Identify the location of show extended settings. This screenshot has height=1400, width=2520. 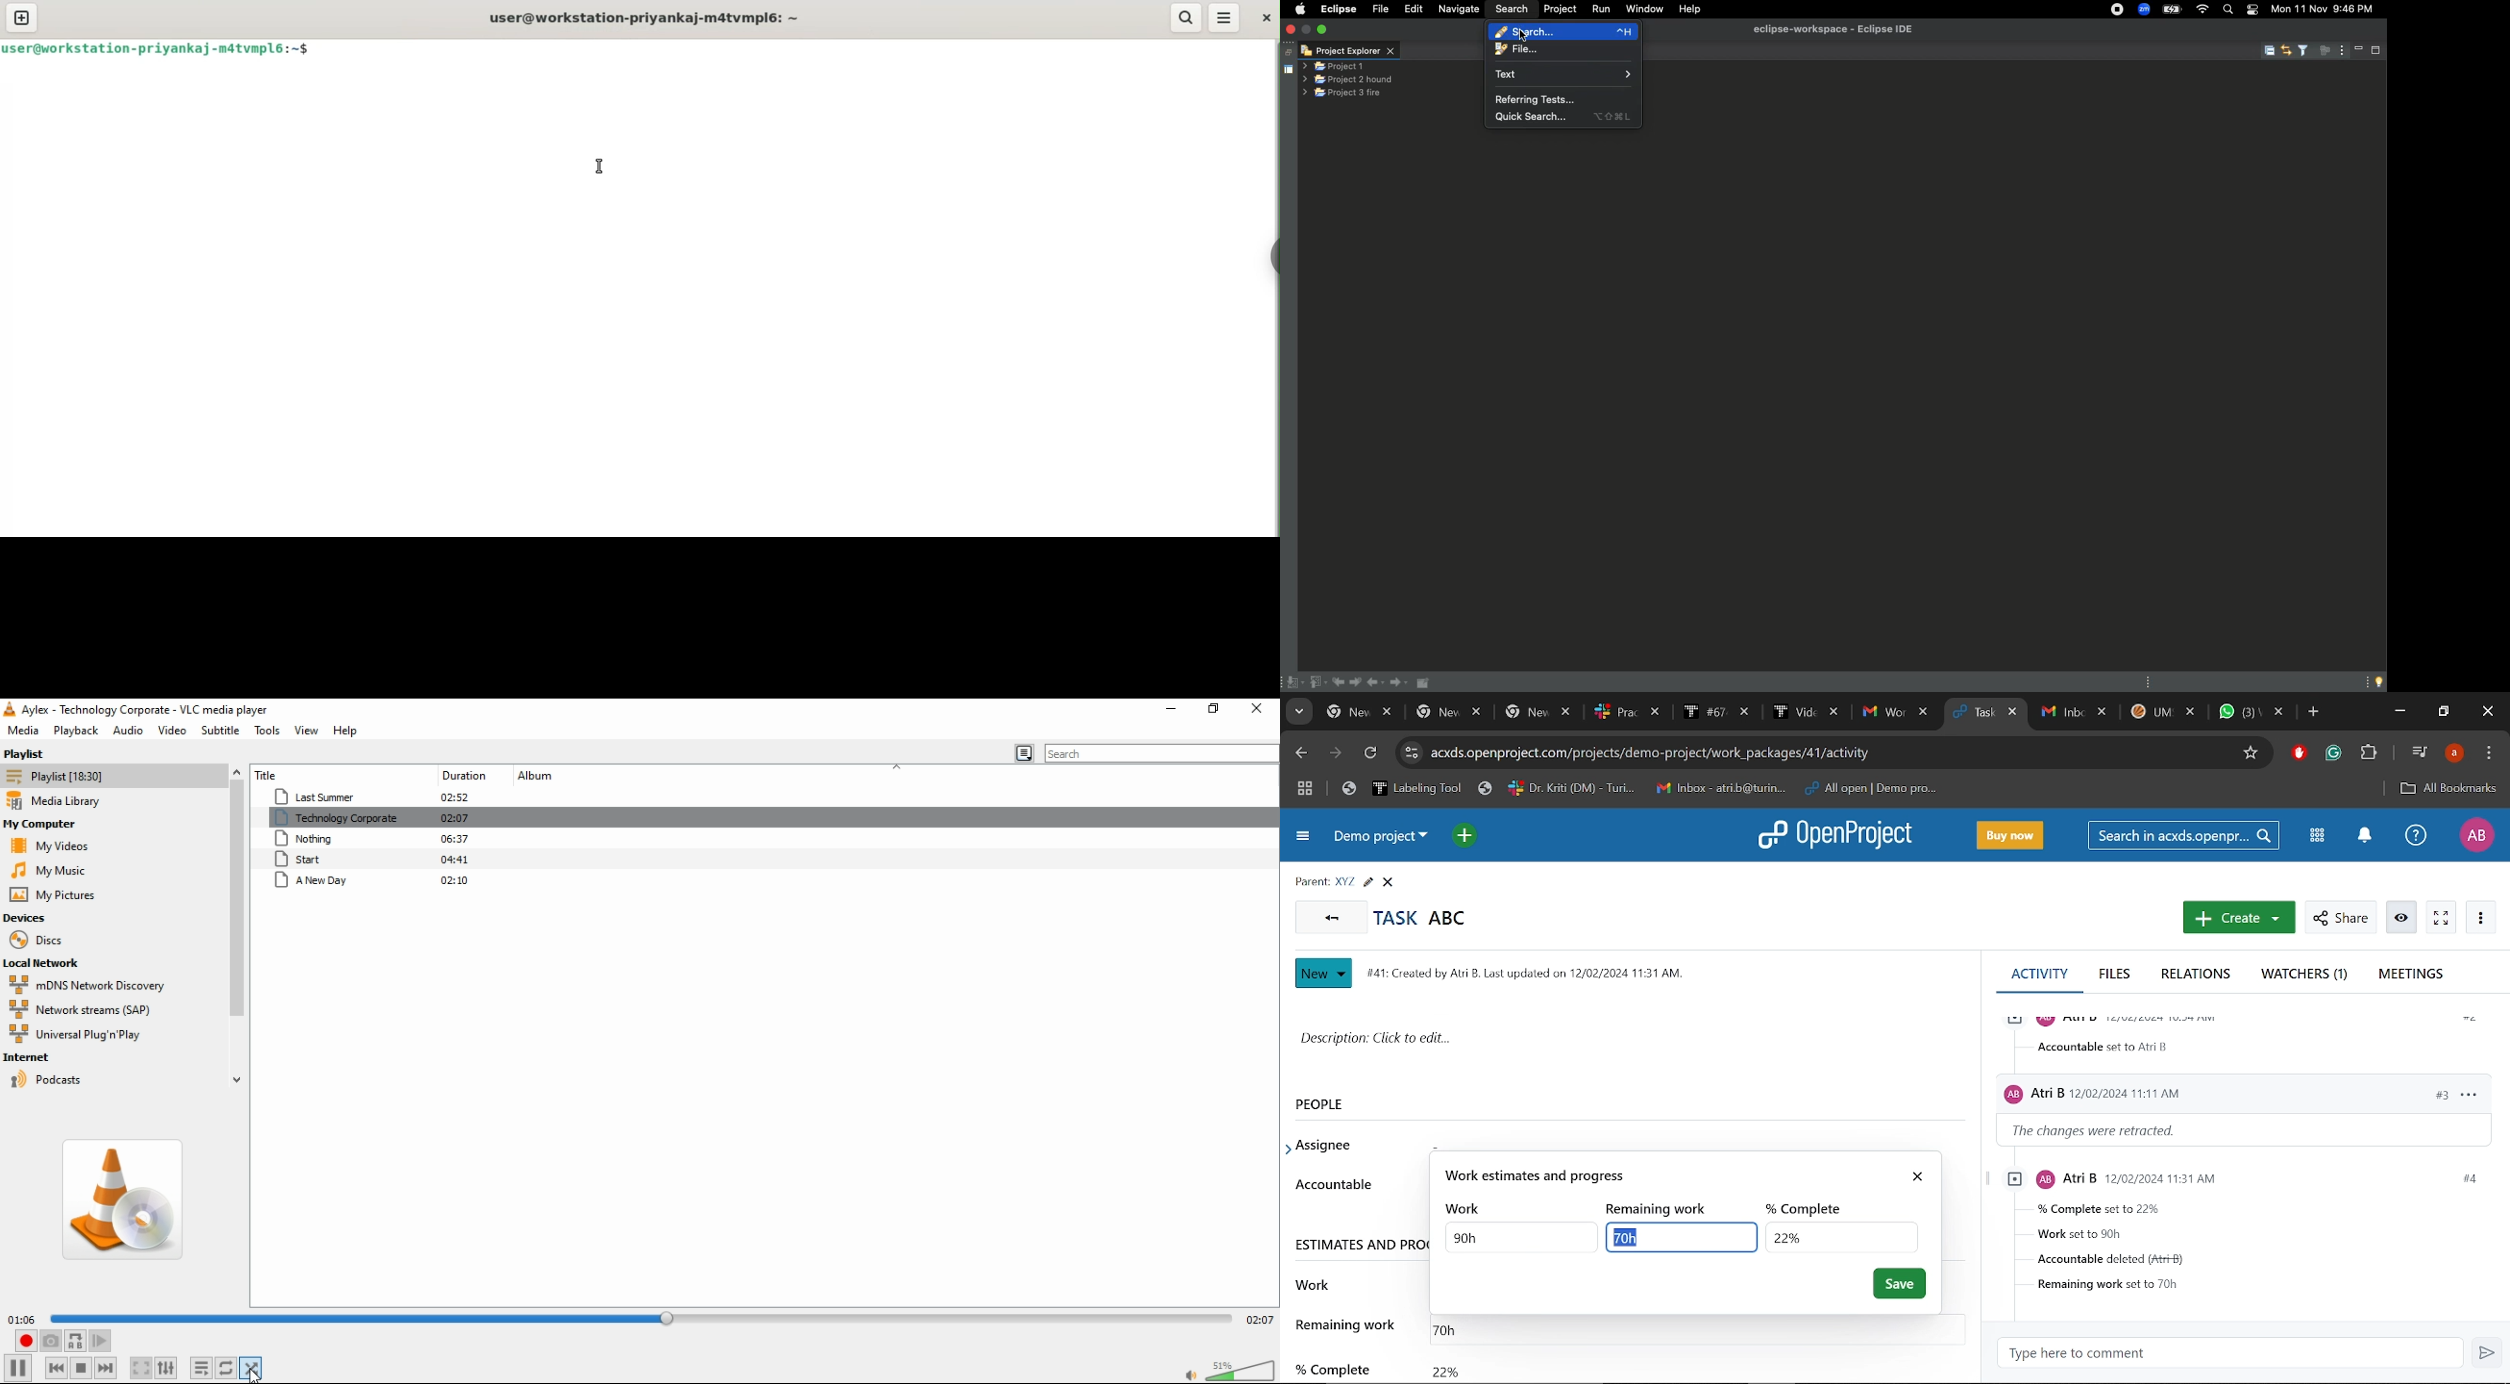
(169, 1367).